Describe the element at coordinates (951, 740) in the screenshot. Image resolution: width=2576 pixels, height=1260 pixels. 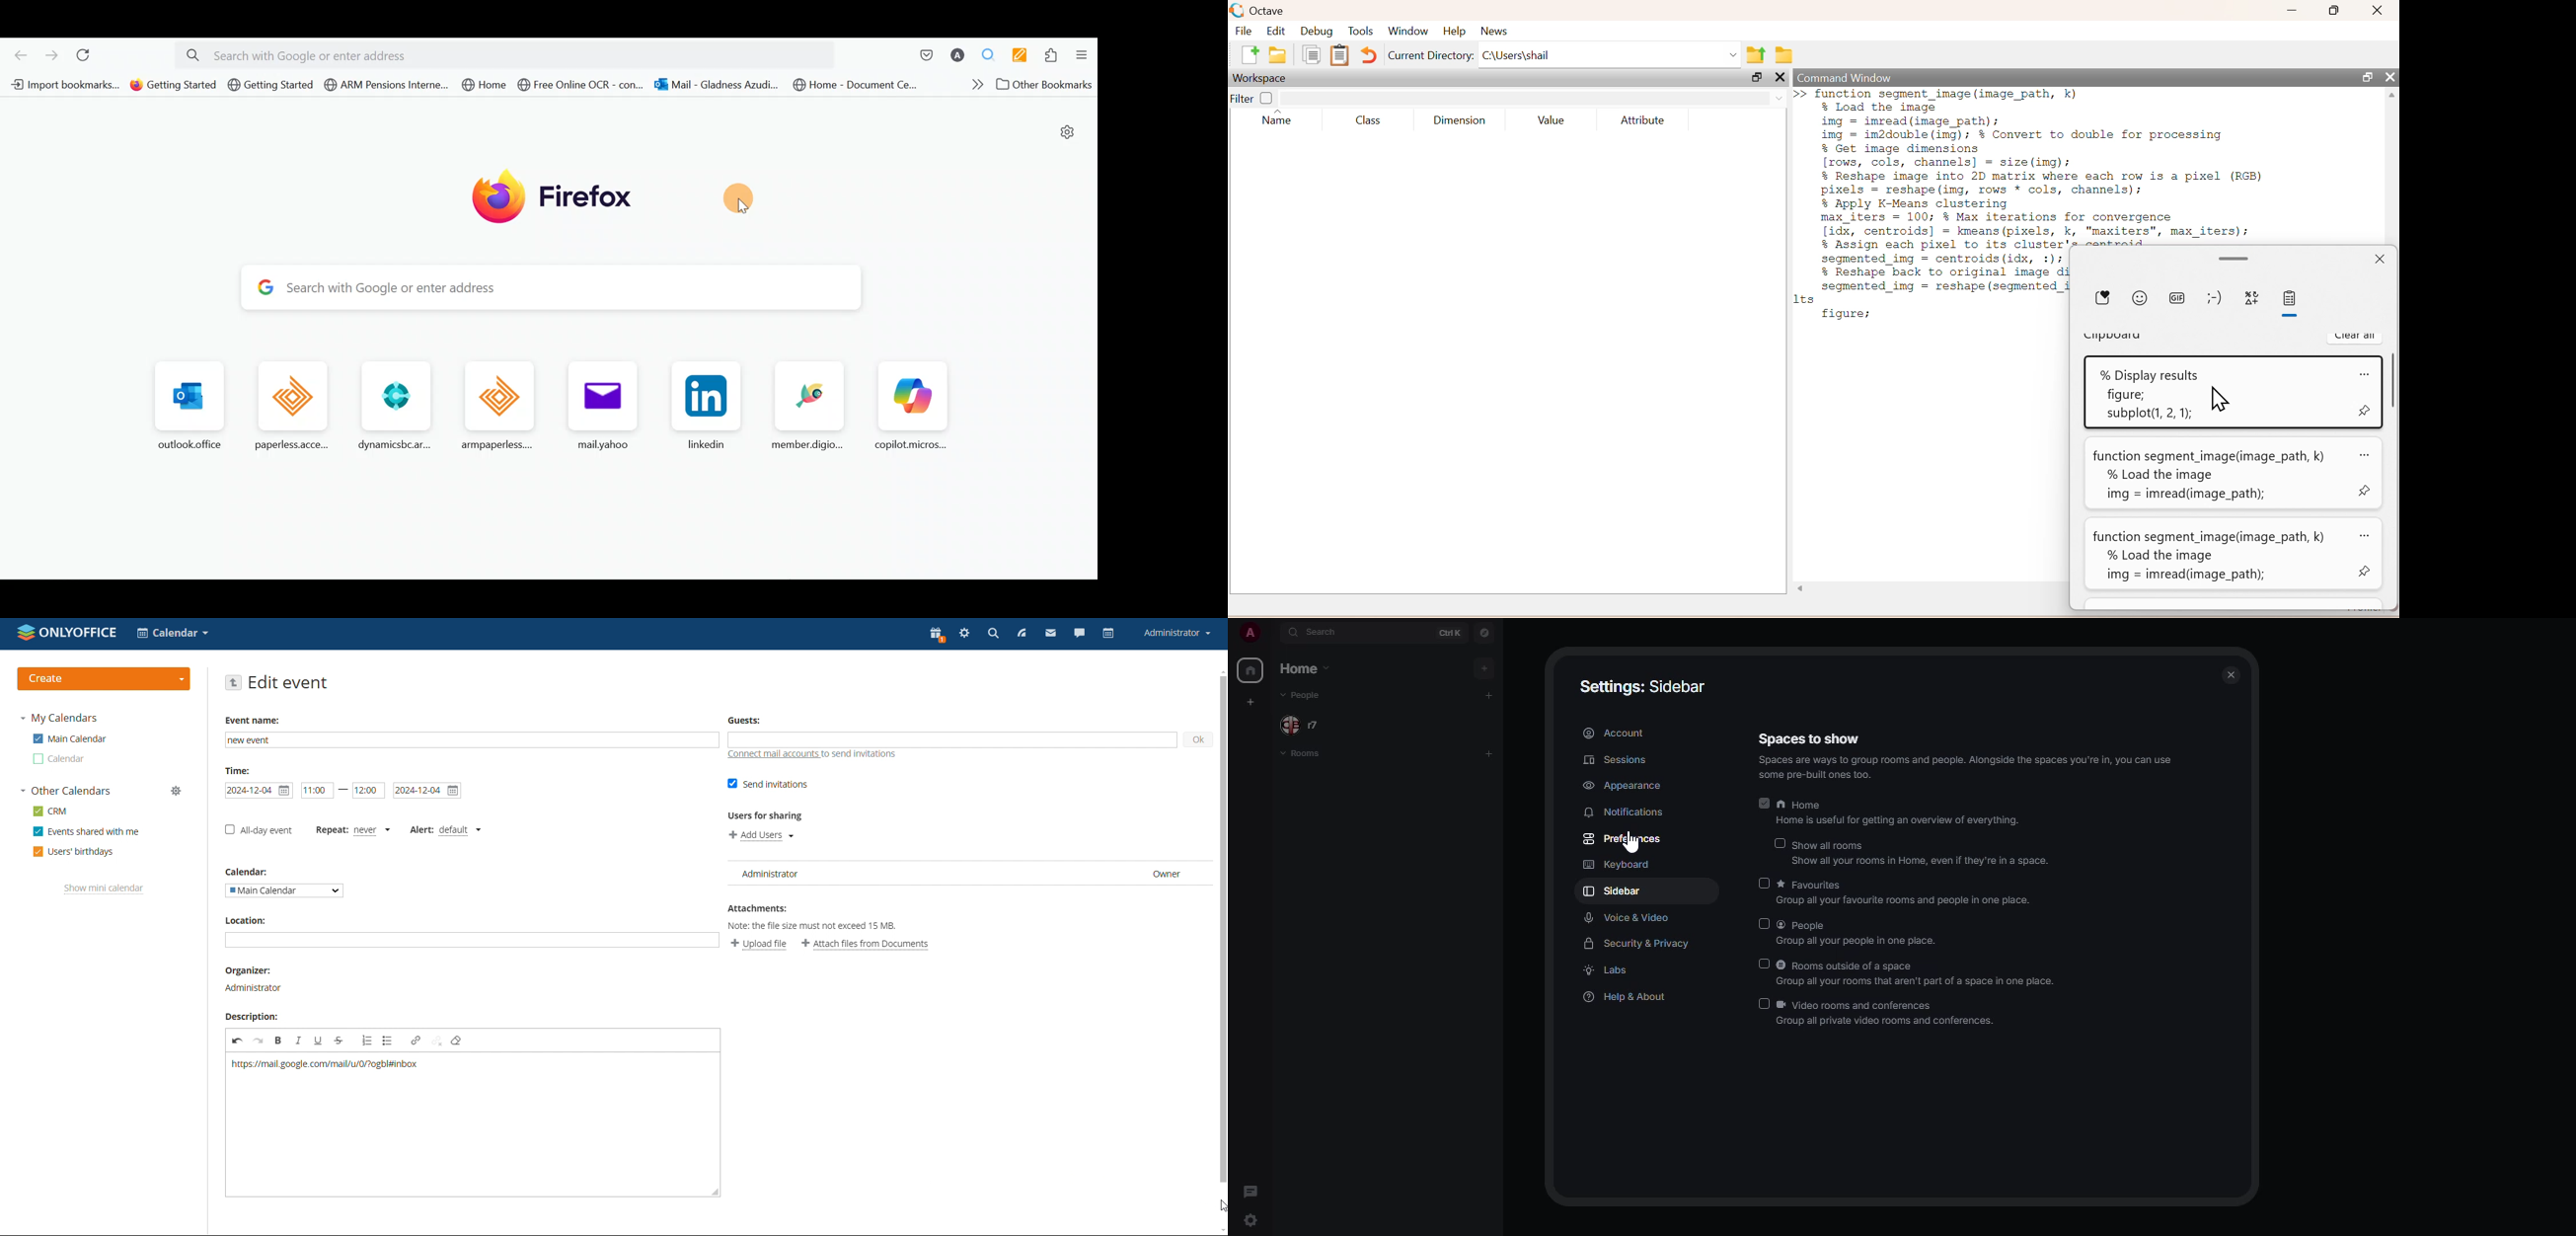
I see `add guests` at that location.